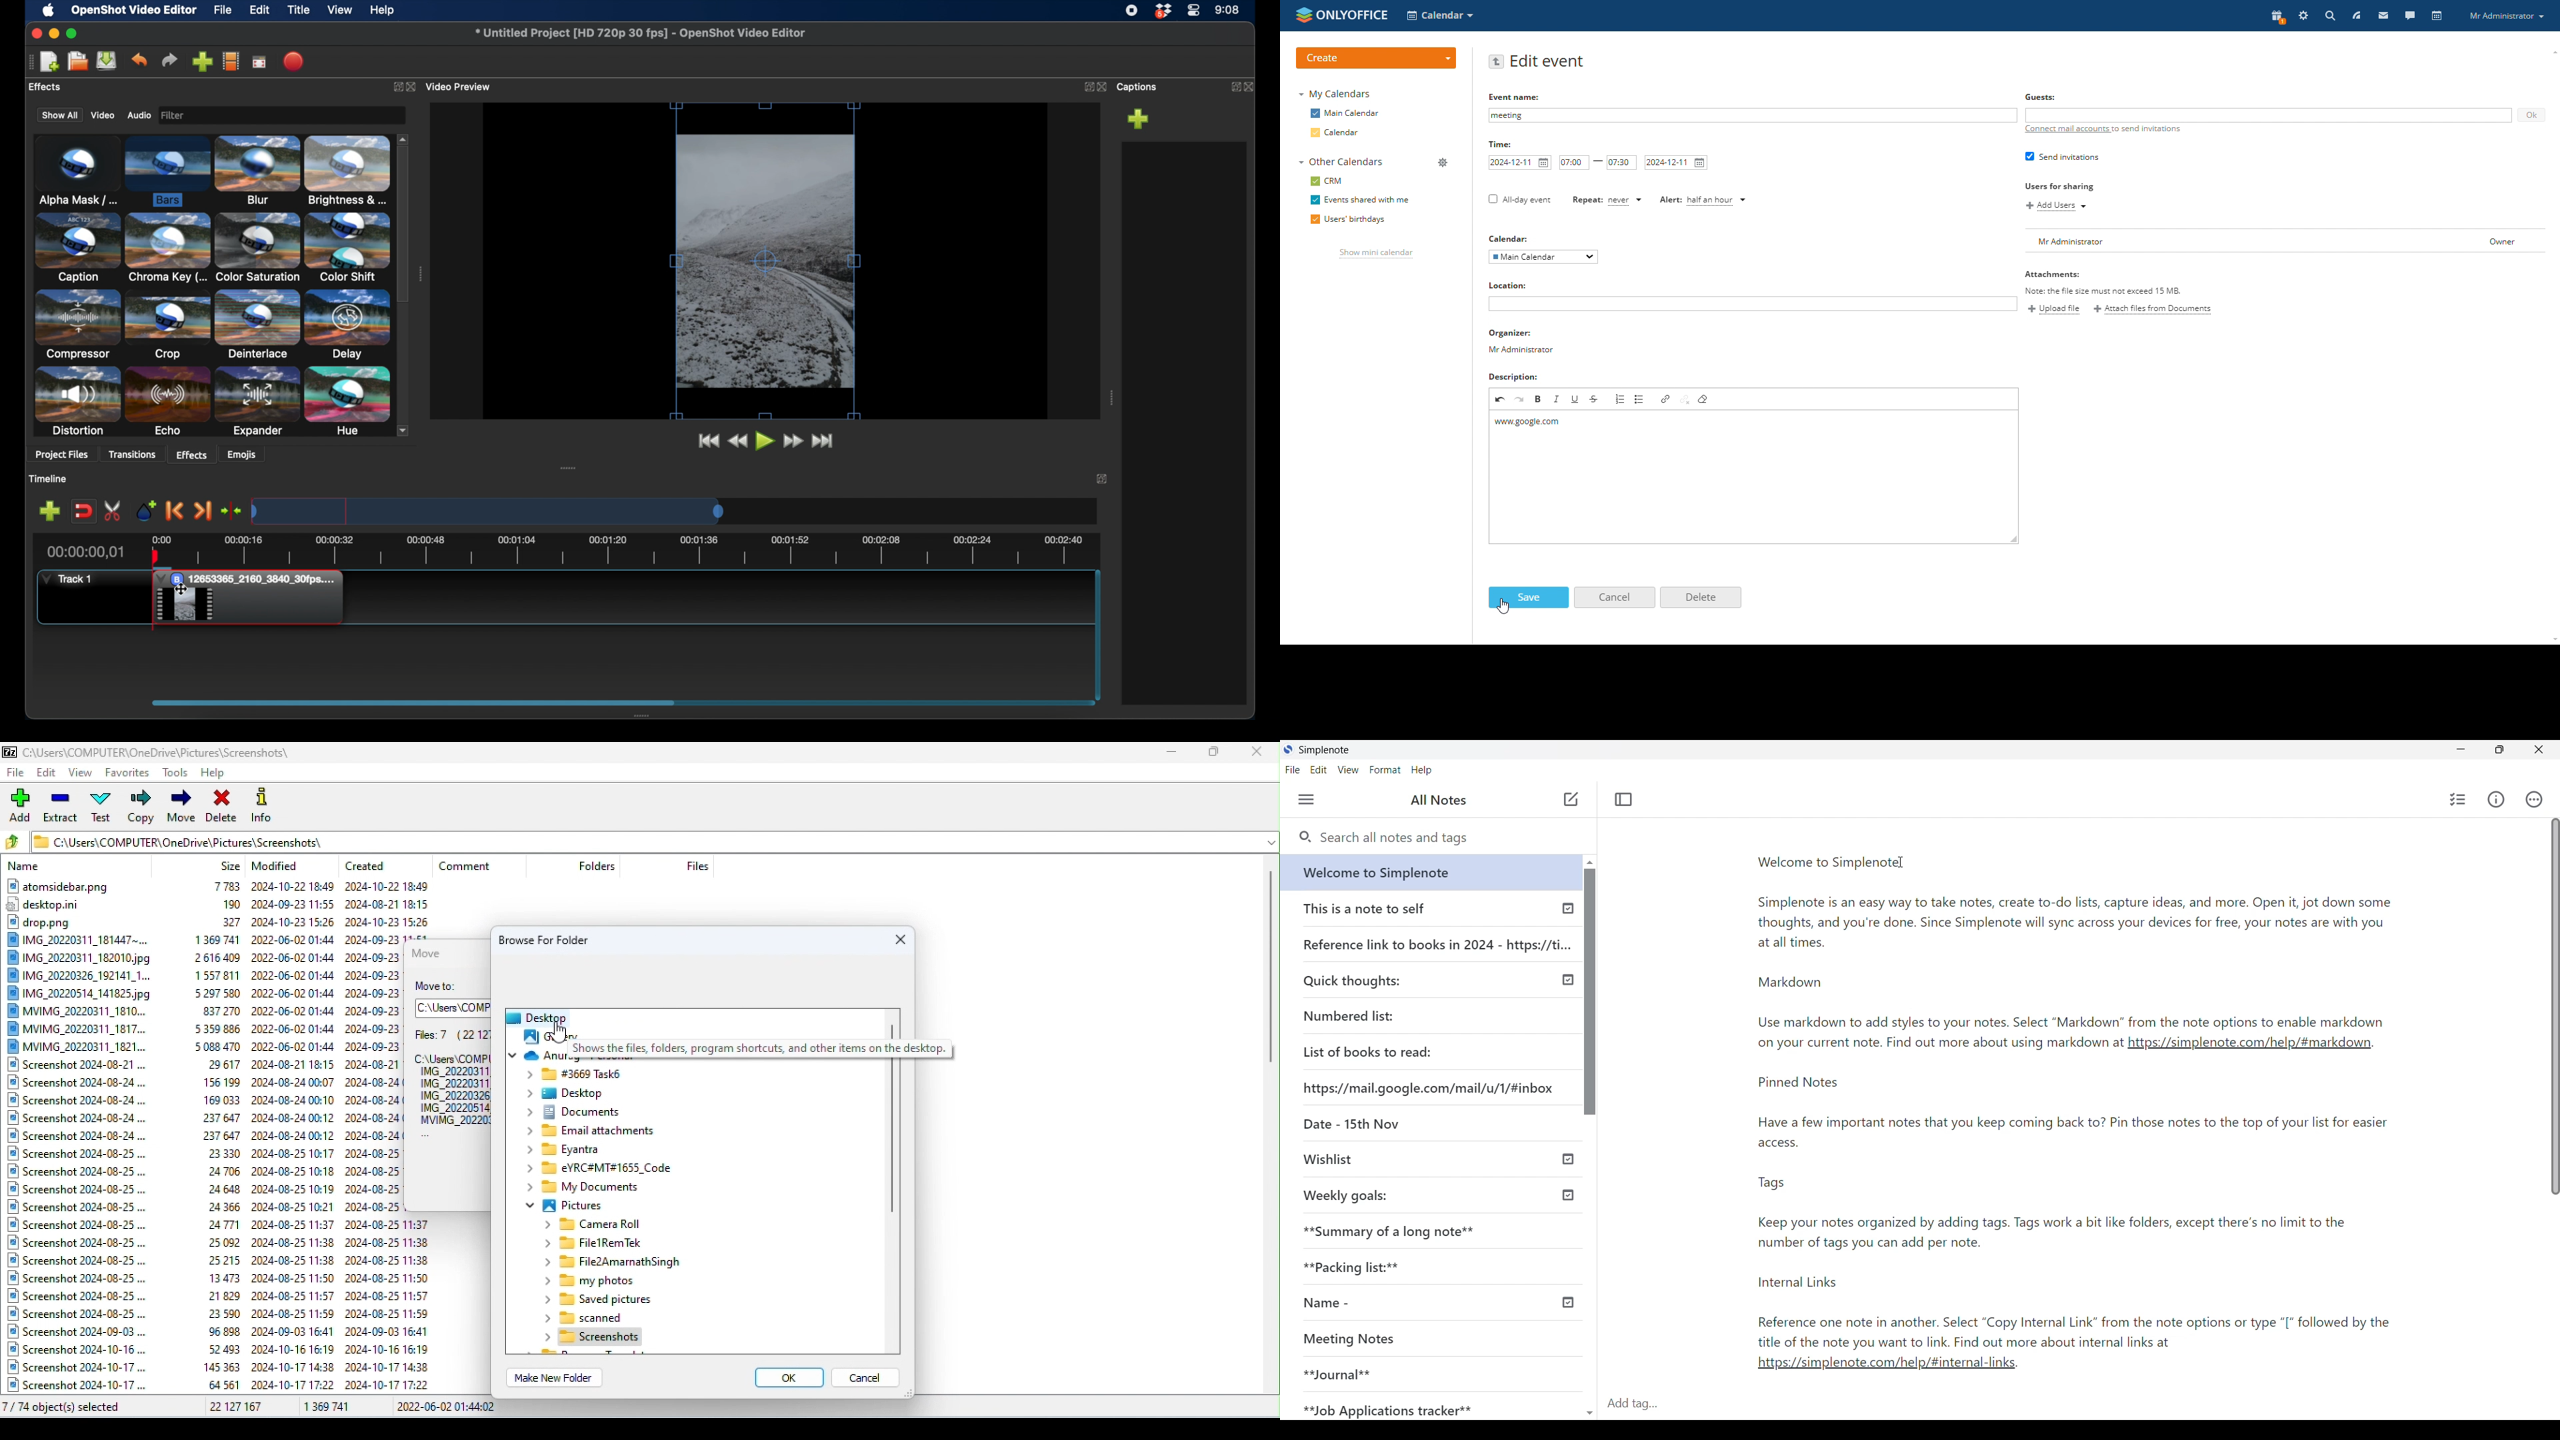 The width and height of the screenshot is (2576, 1456). What do you see at coordinates (587, 1318) in the screenshot?
I see `Scanned` at bounding box center [587, 1318].